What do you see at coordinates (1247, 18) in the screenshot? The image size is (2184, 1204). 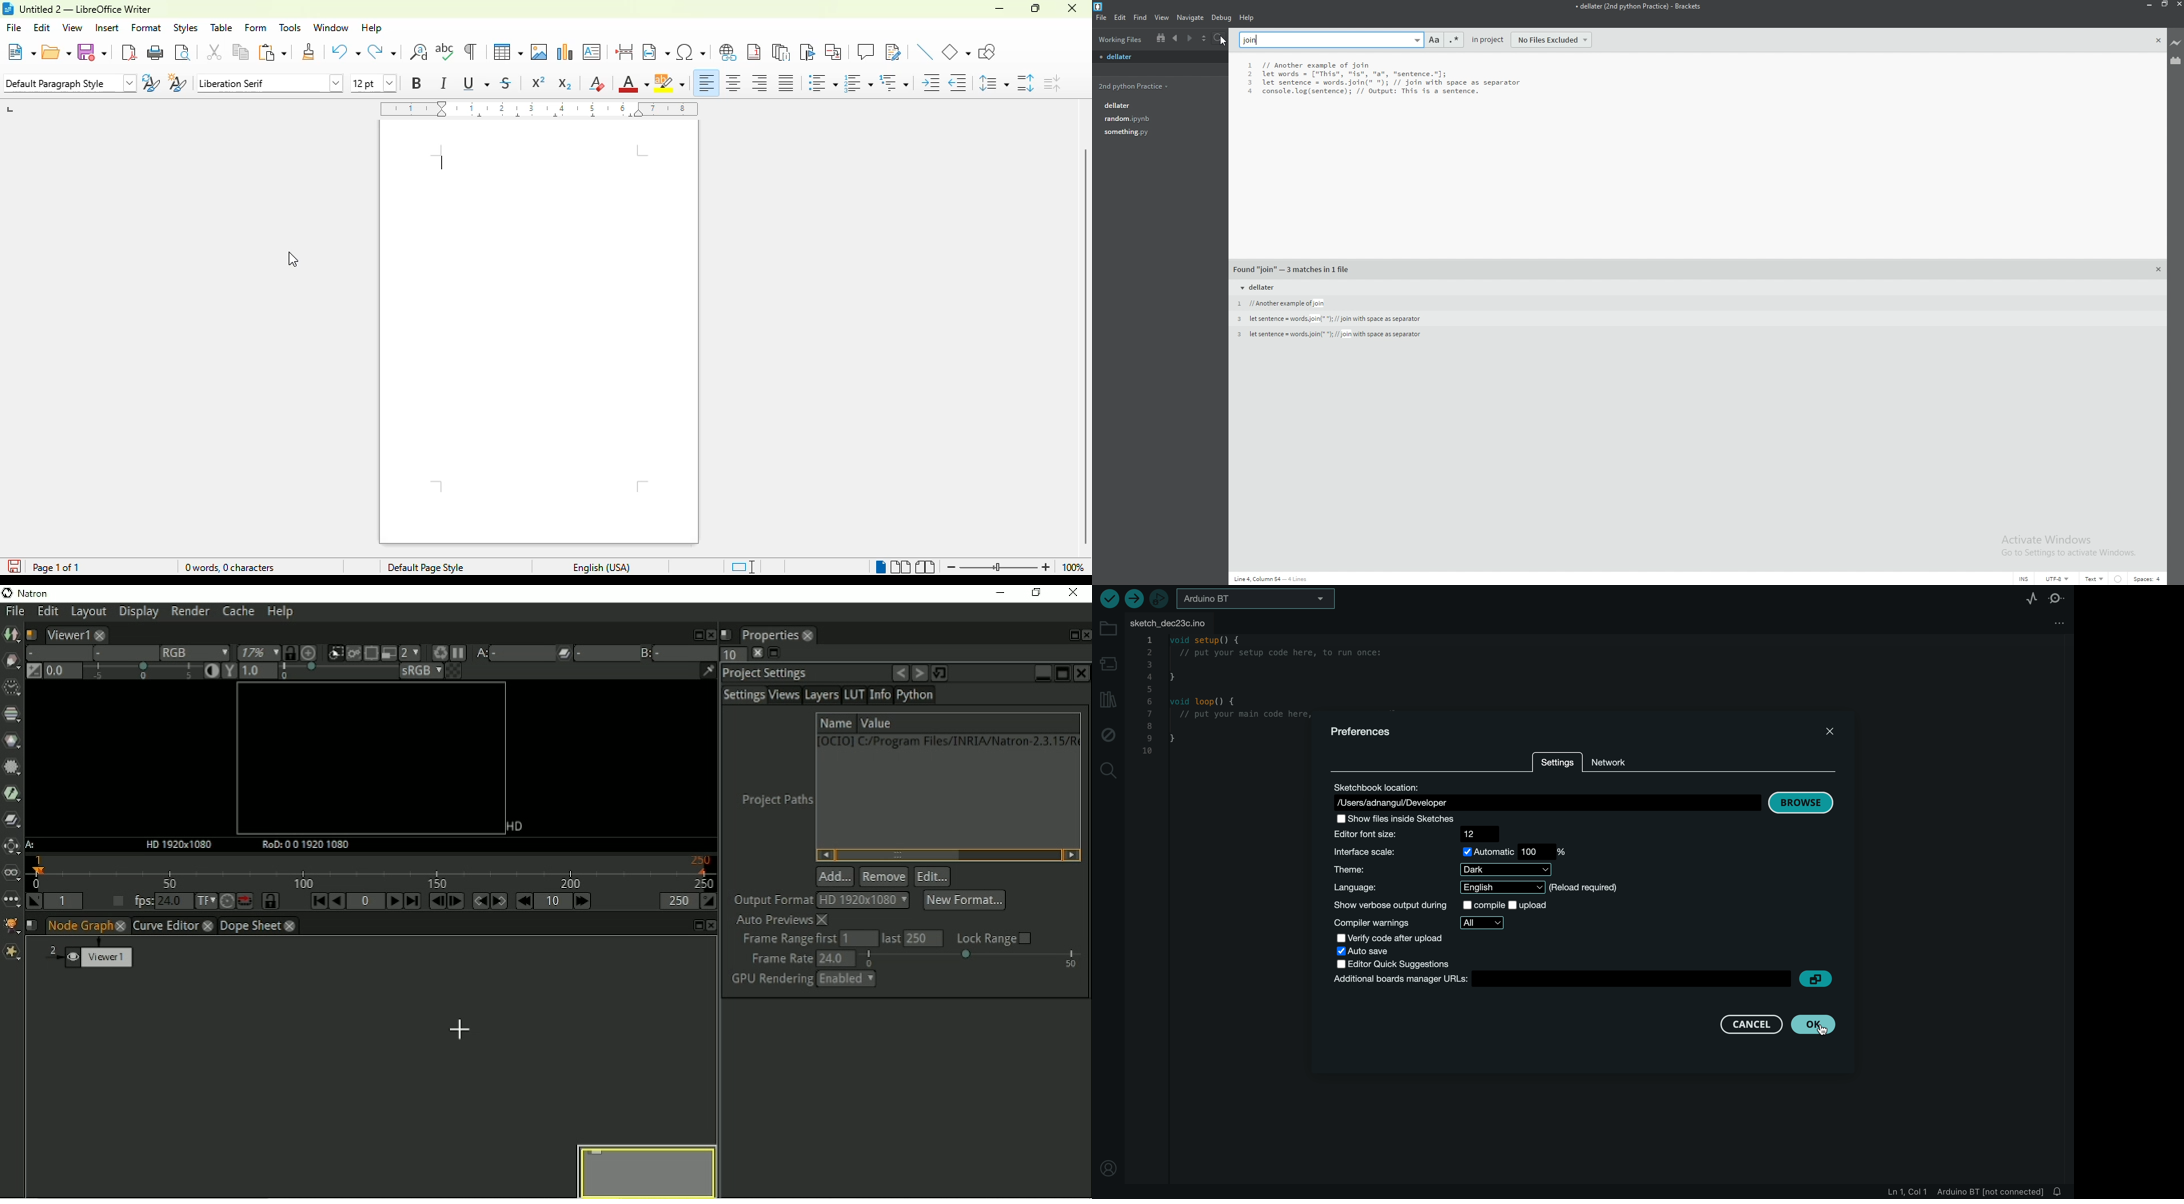 I see `help` at bounding box center [1247, 18].